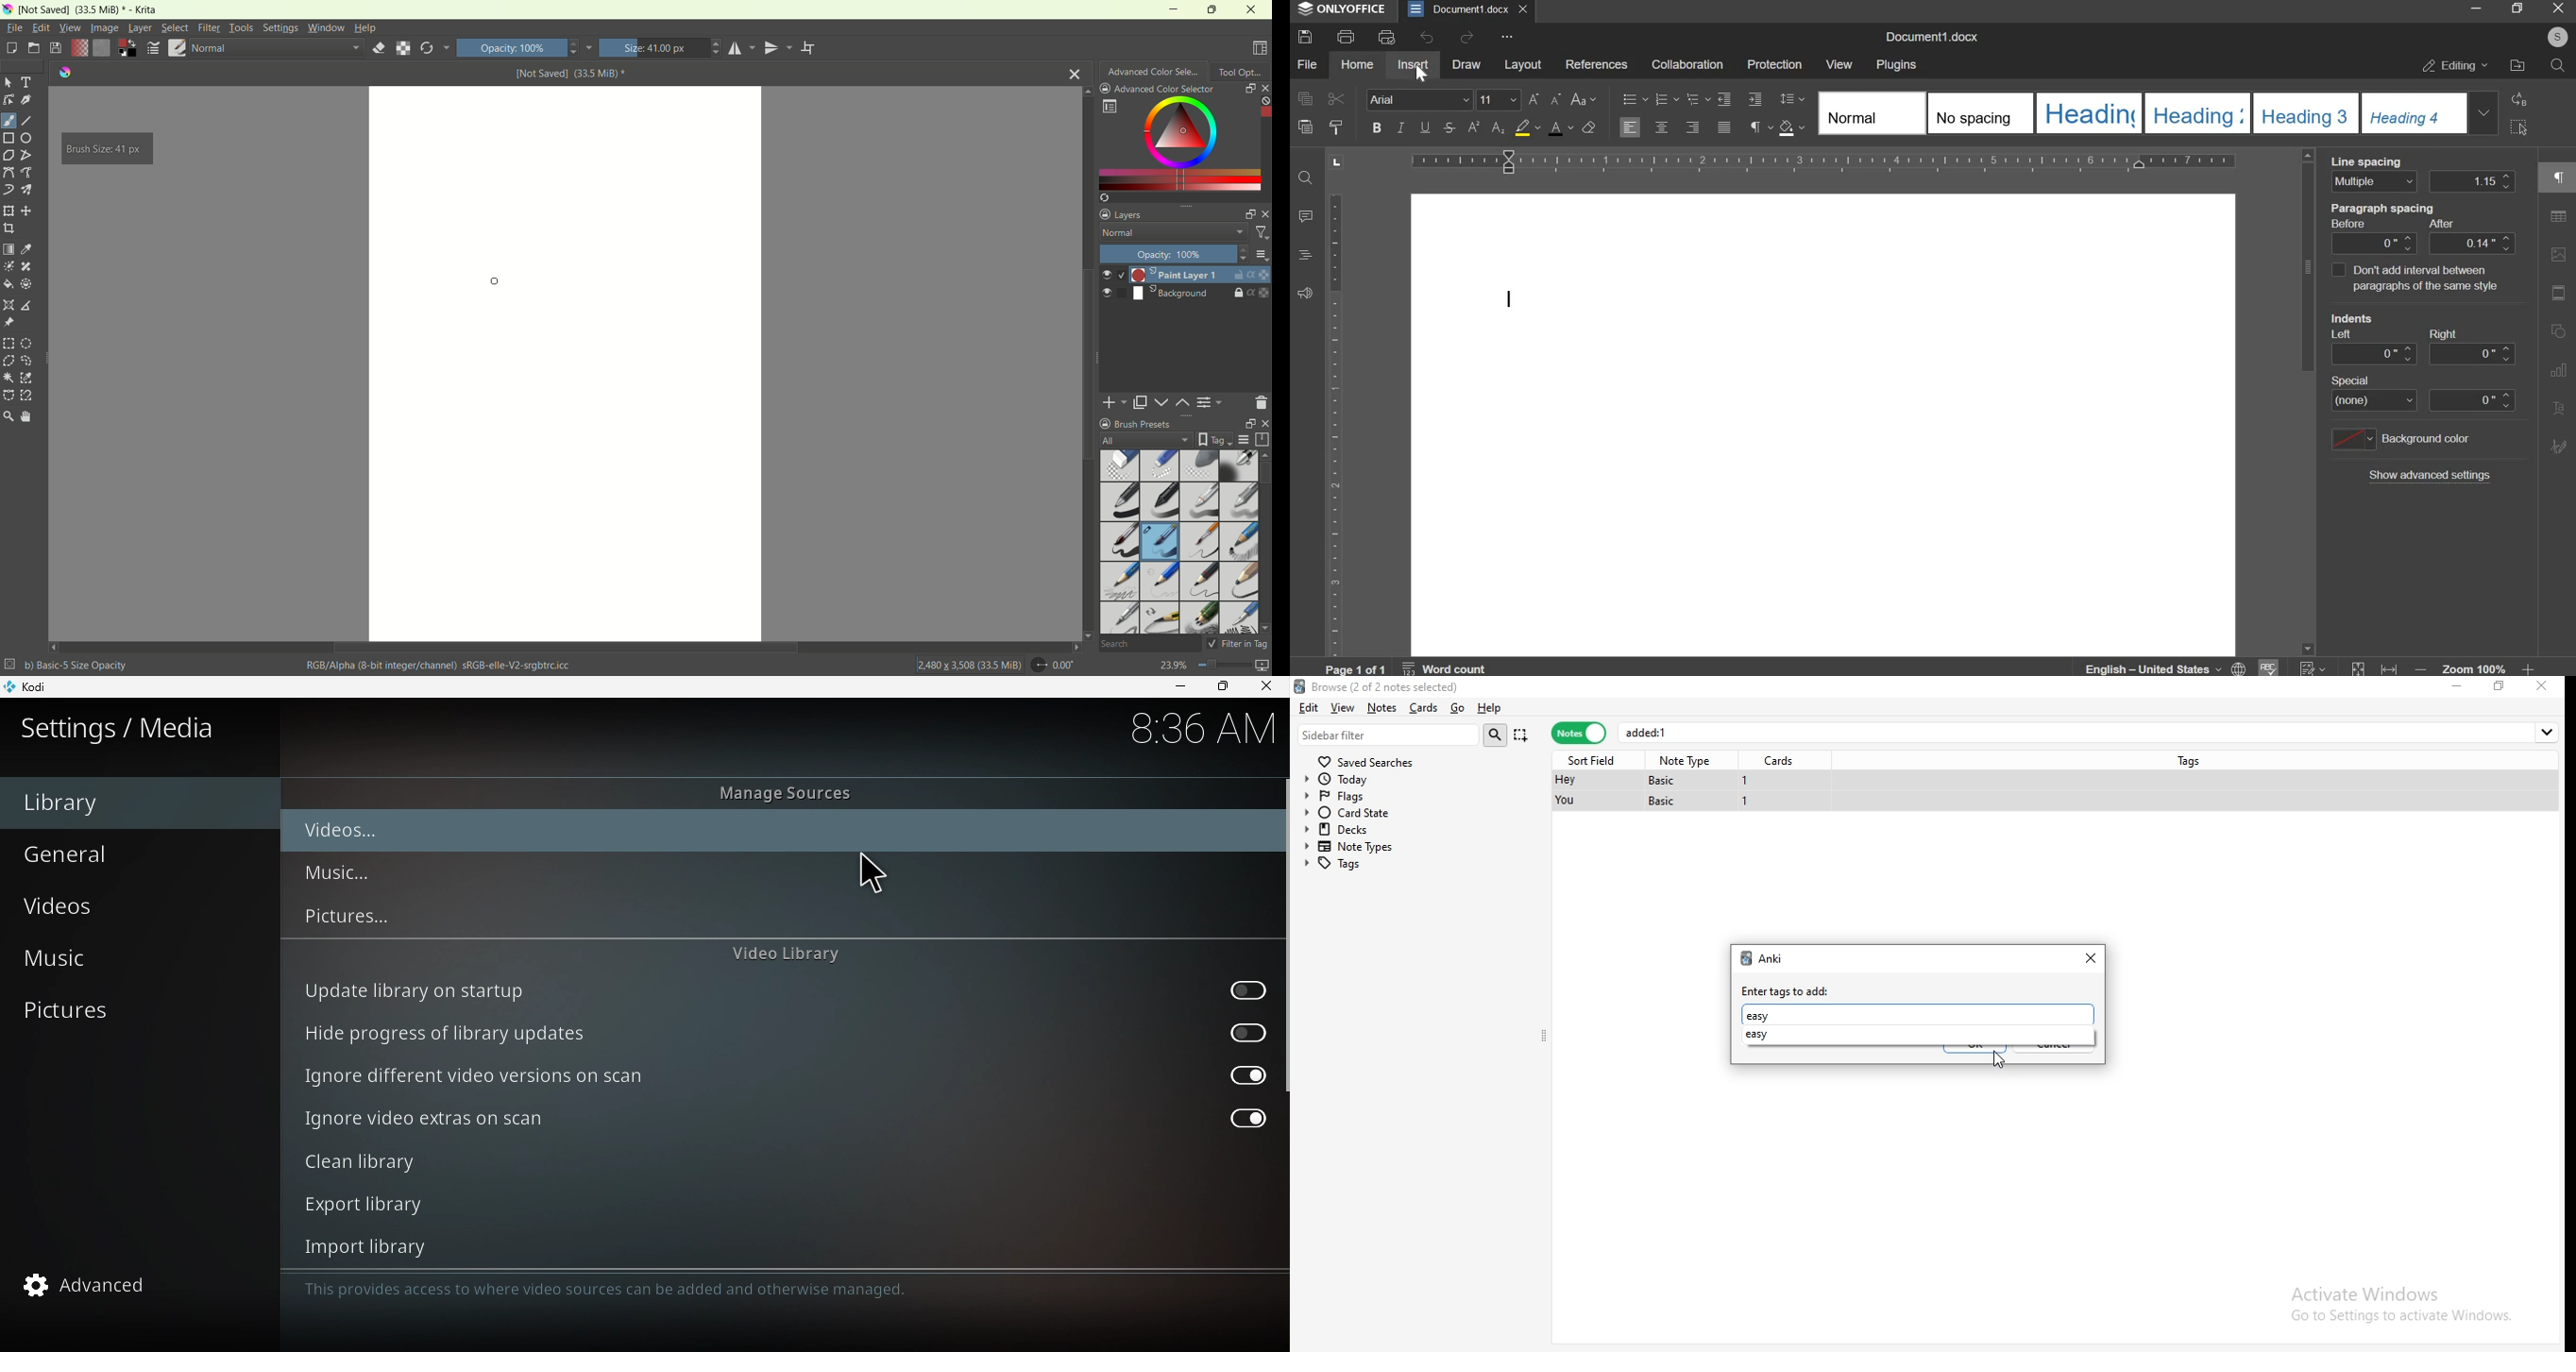 The width and height of the screenshot is (2576, 1372). What do you see at coordinates (1306, 215) in the screenshot?
I see `comment` at bounding box center [1306, 215].